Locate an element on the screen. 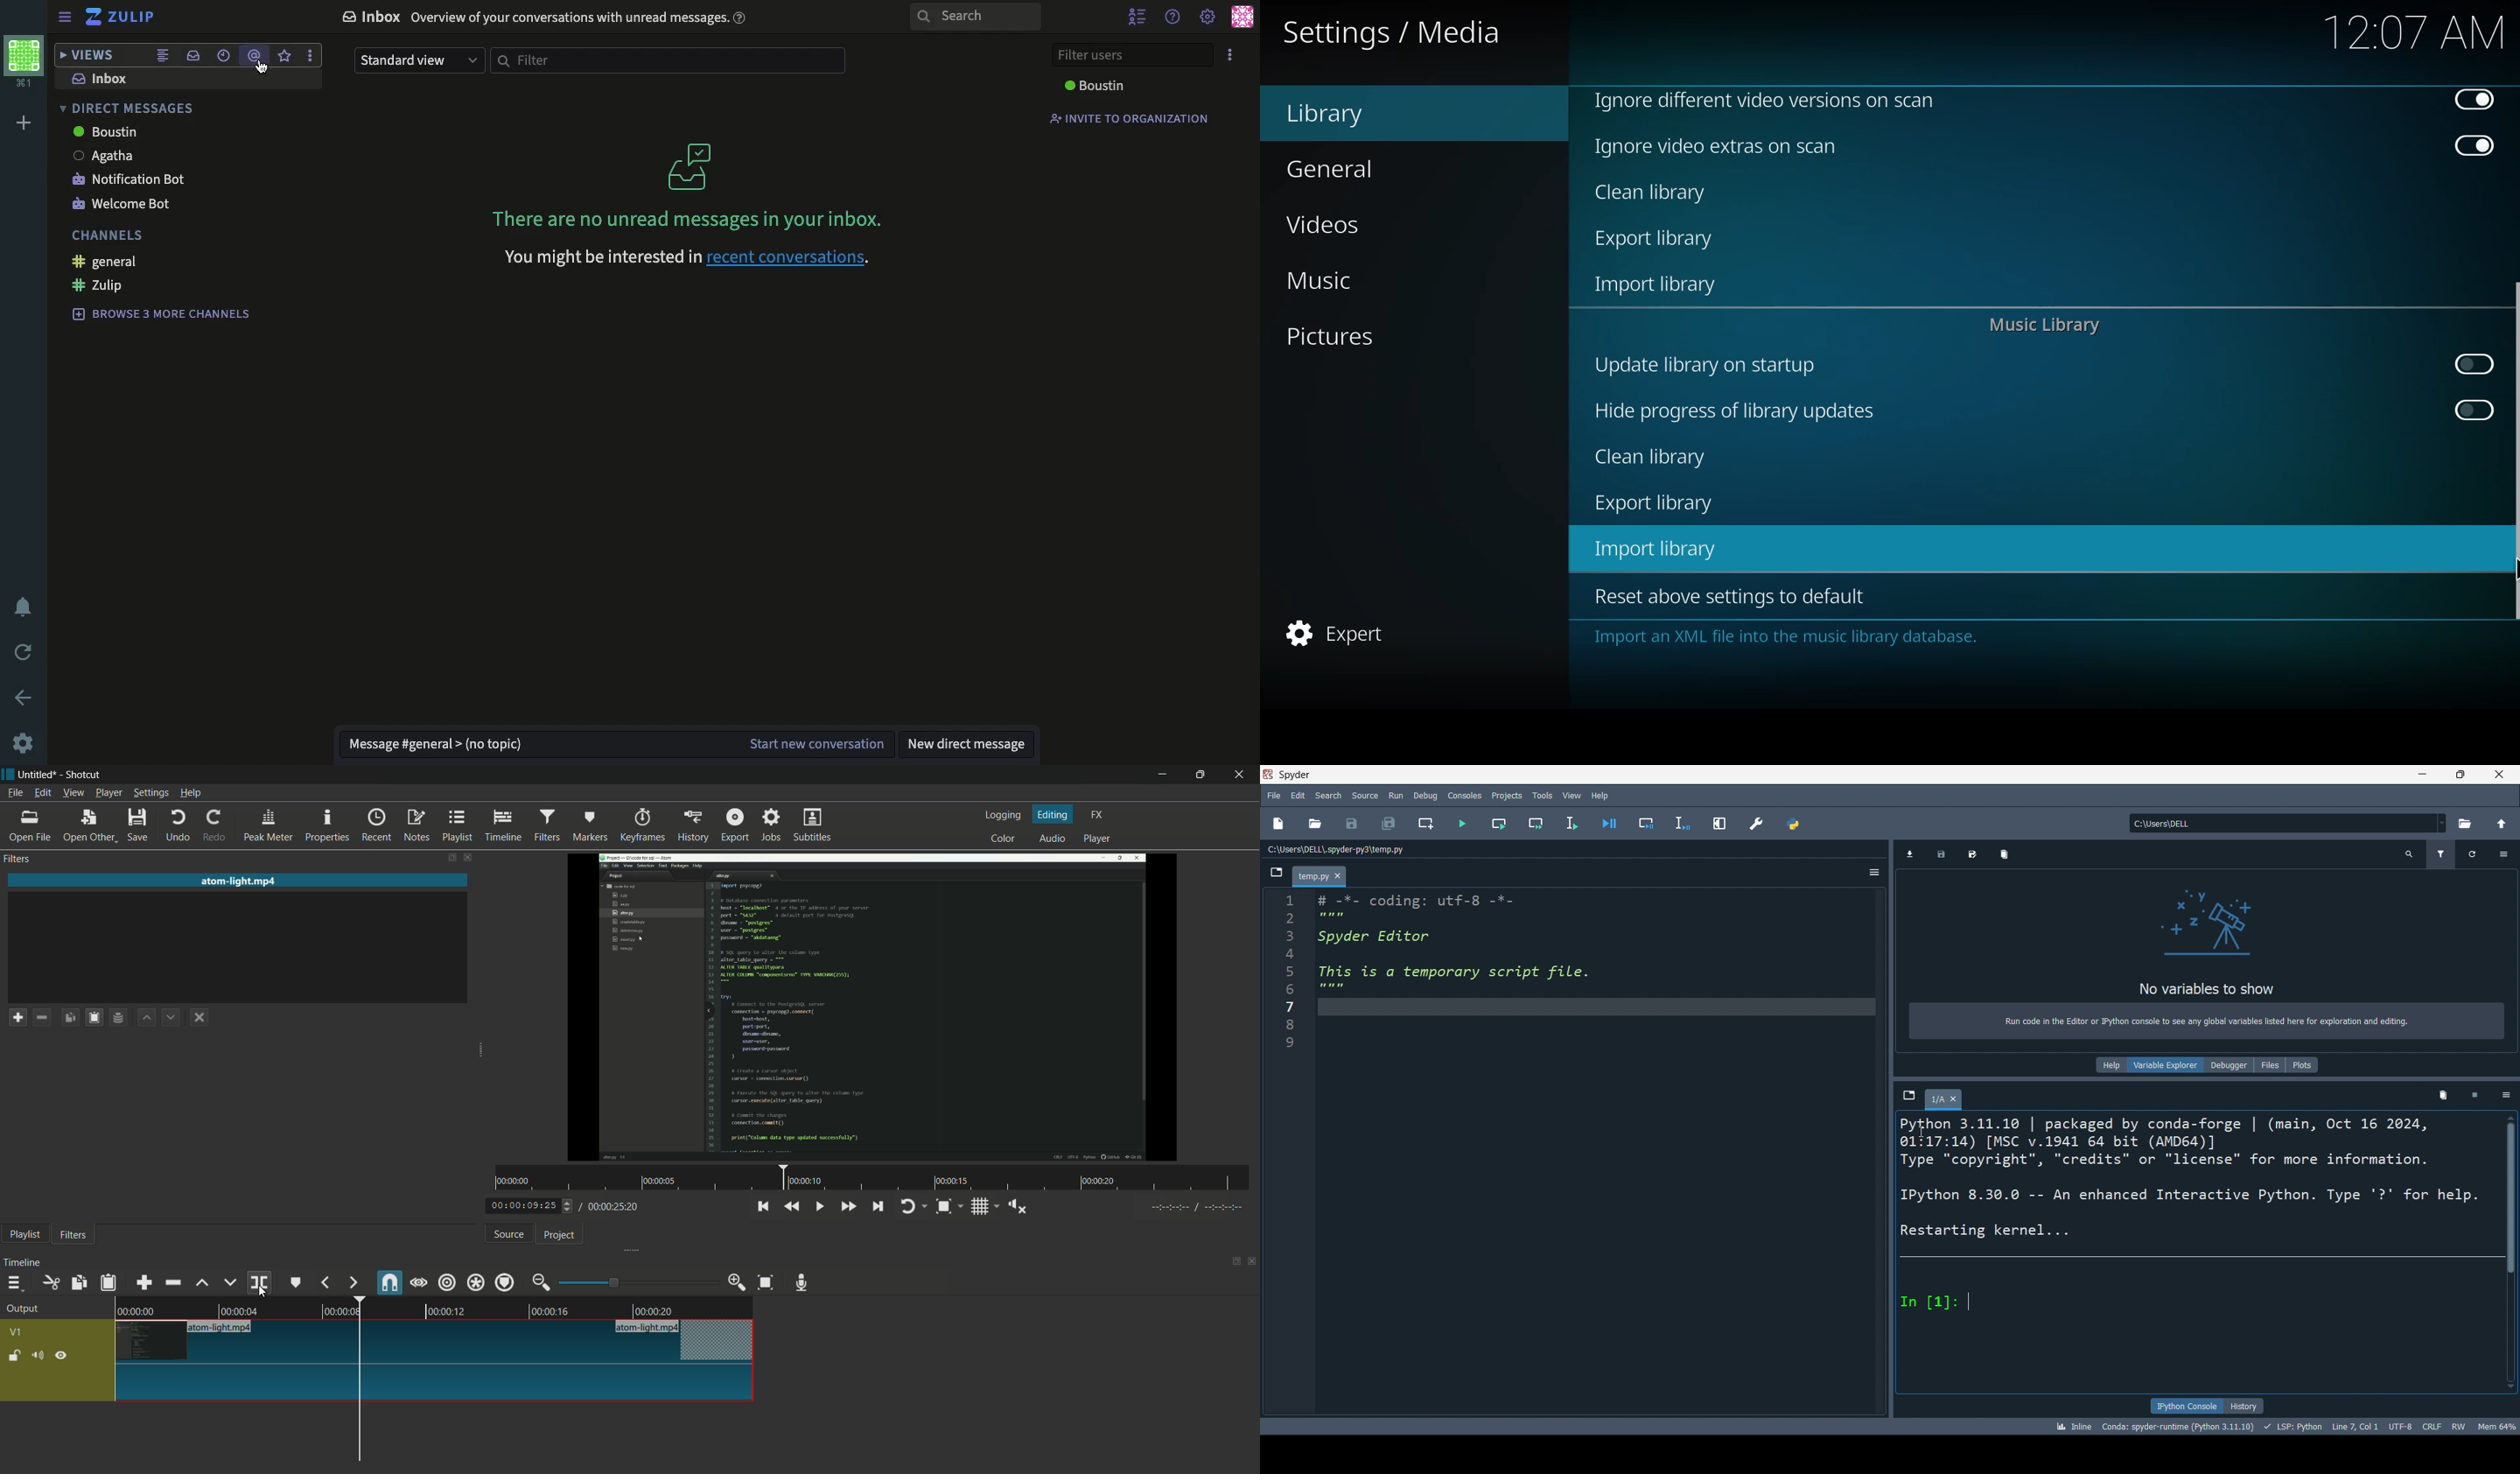  import is located at coordinates (1658, 287).